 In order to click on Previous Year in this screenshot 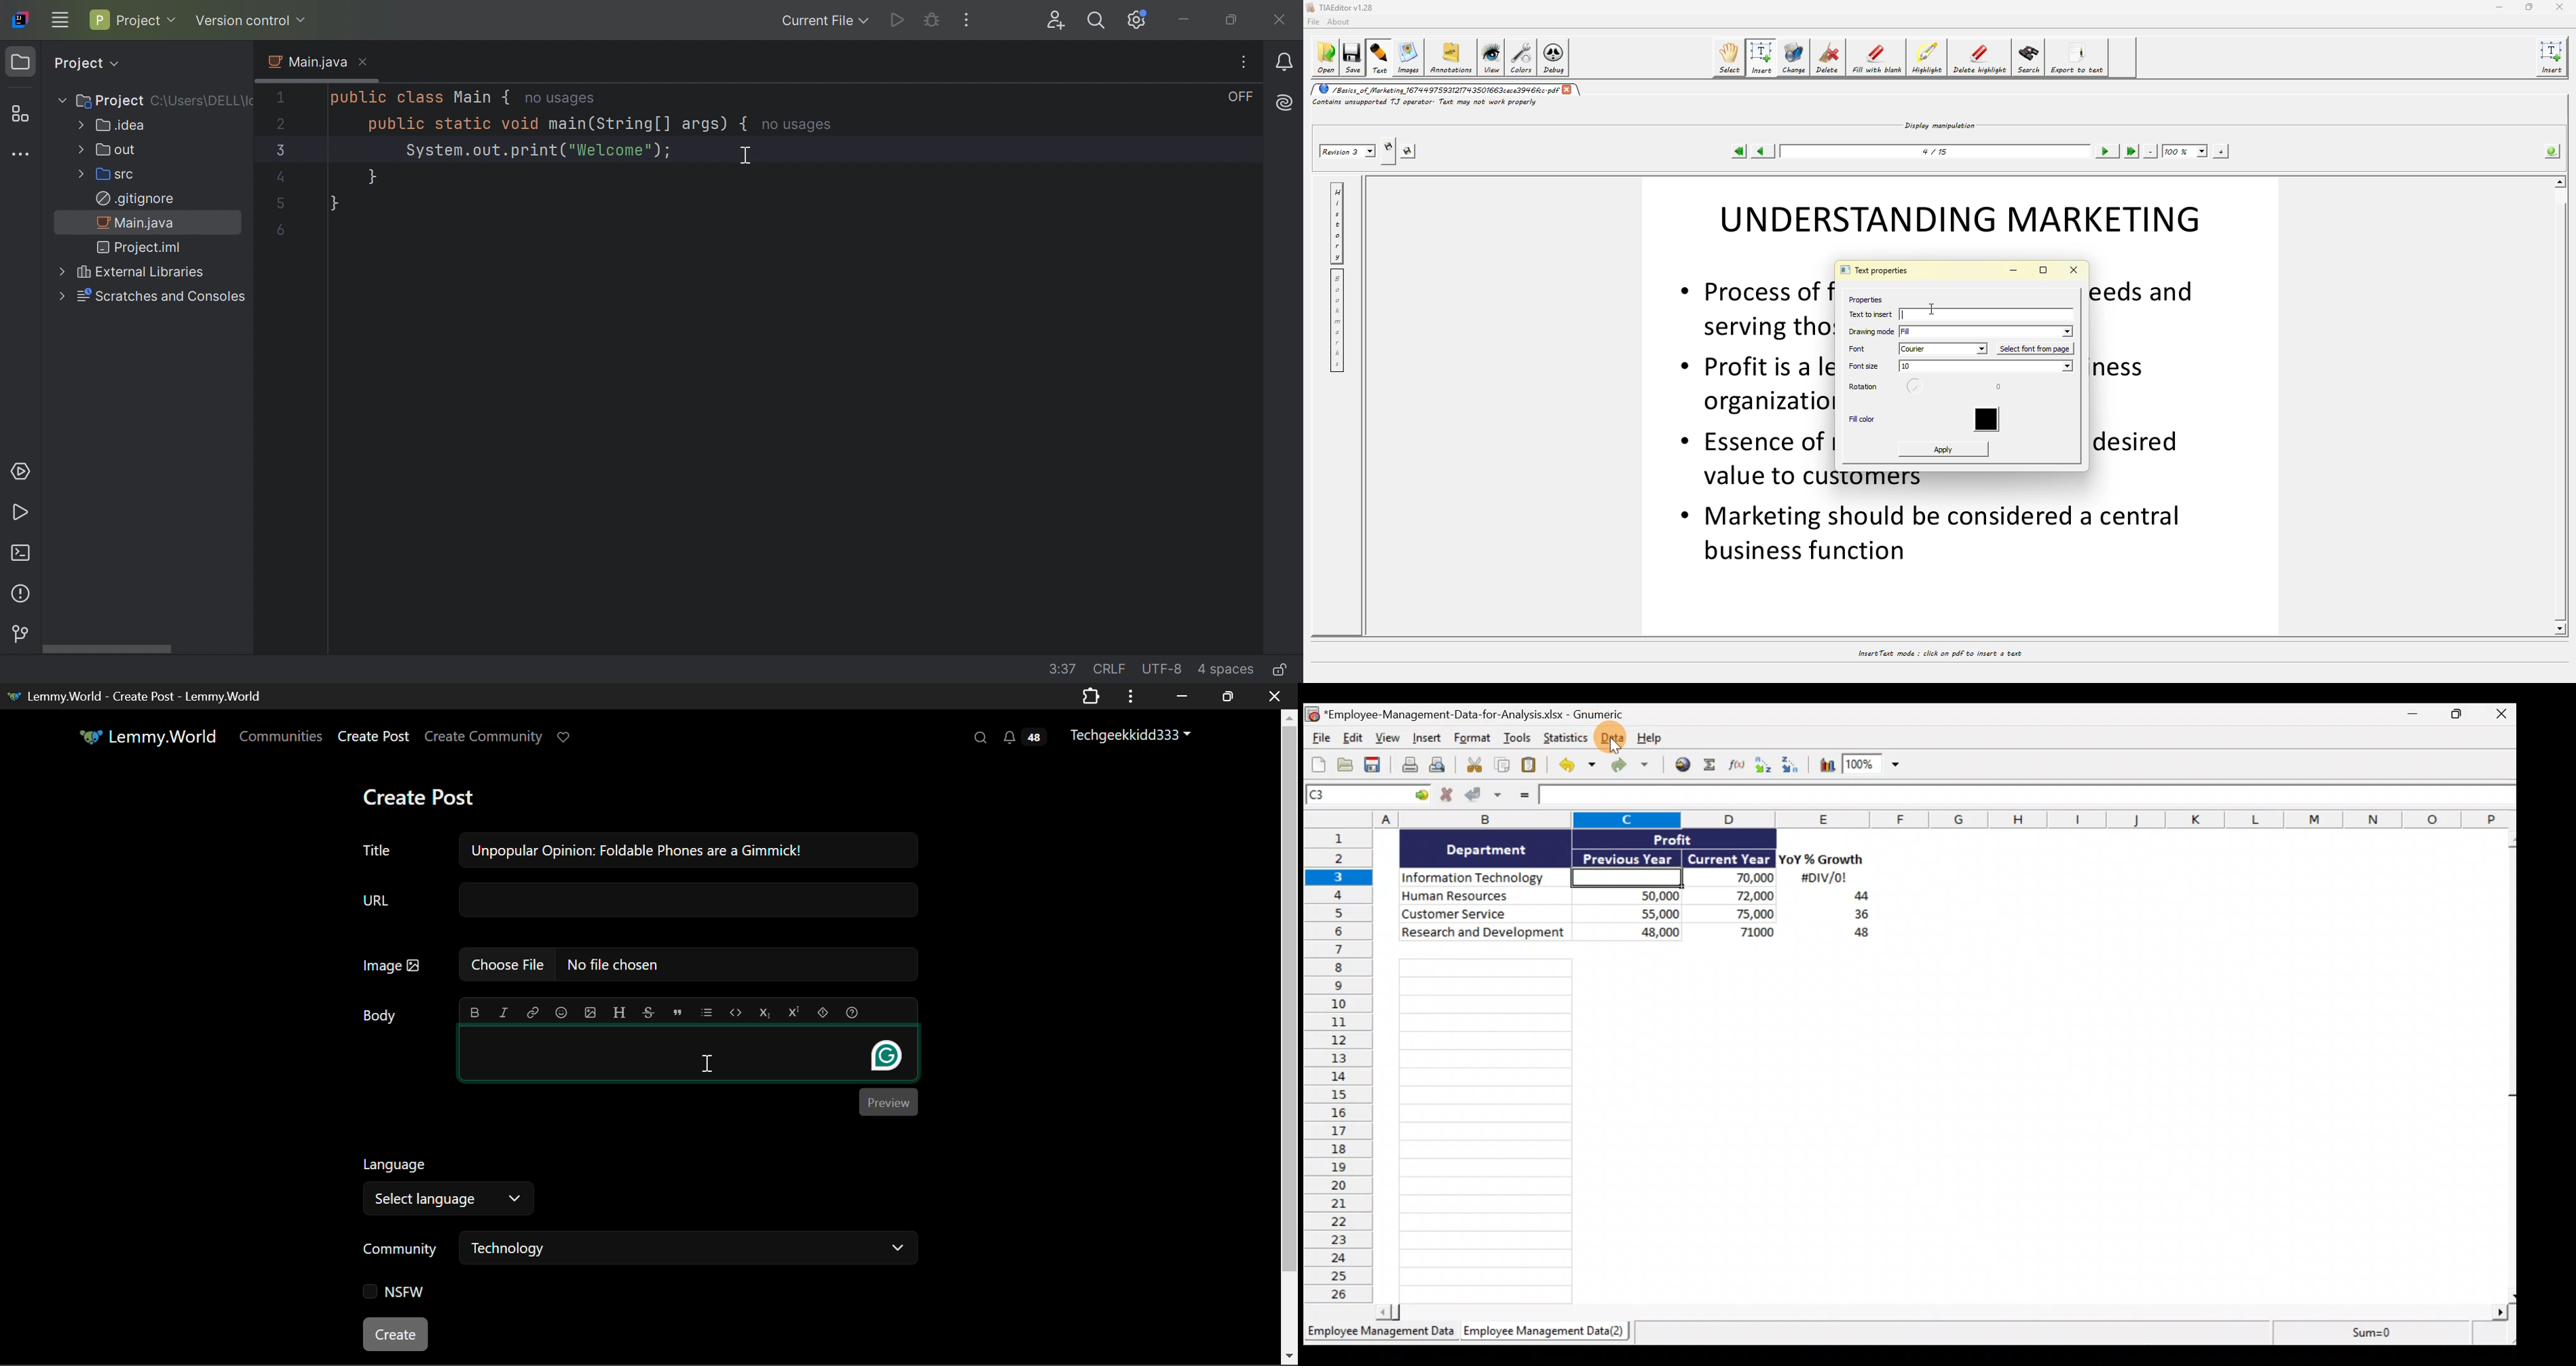, I will do `click(1628, 856)`.